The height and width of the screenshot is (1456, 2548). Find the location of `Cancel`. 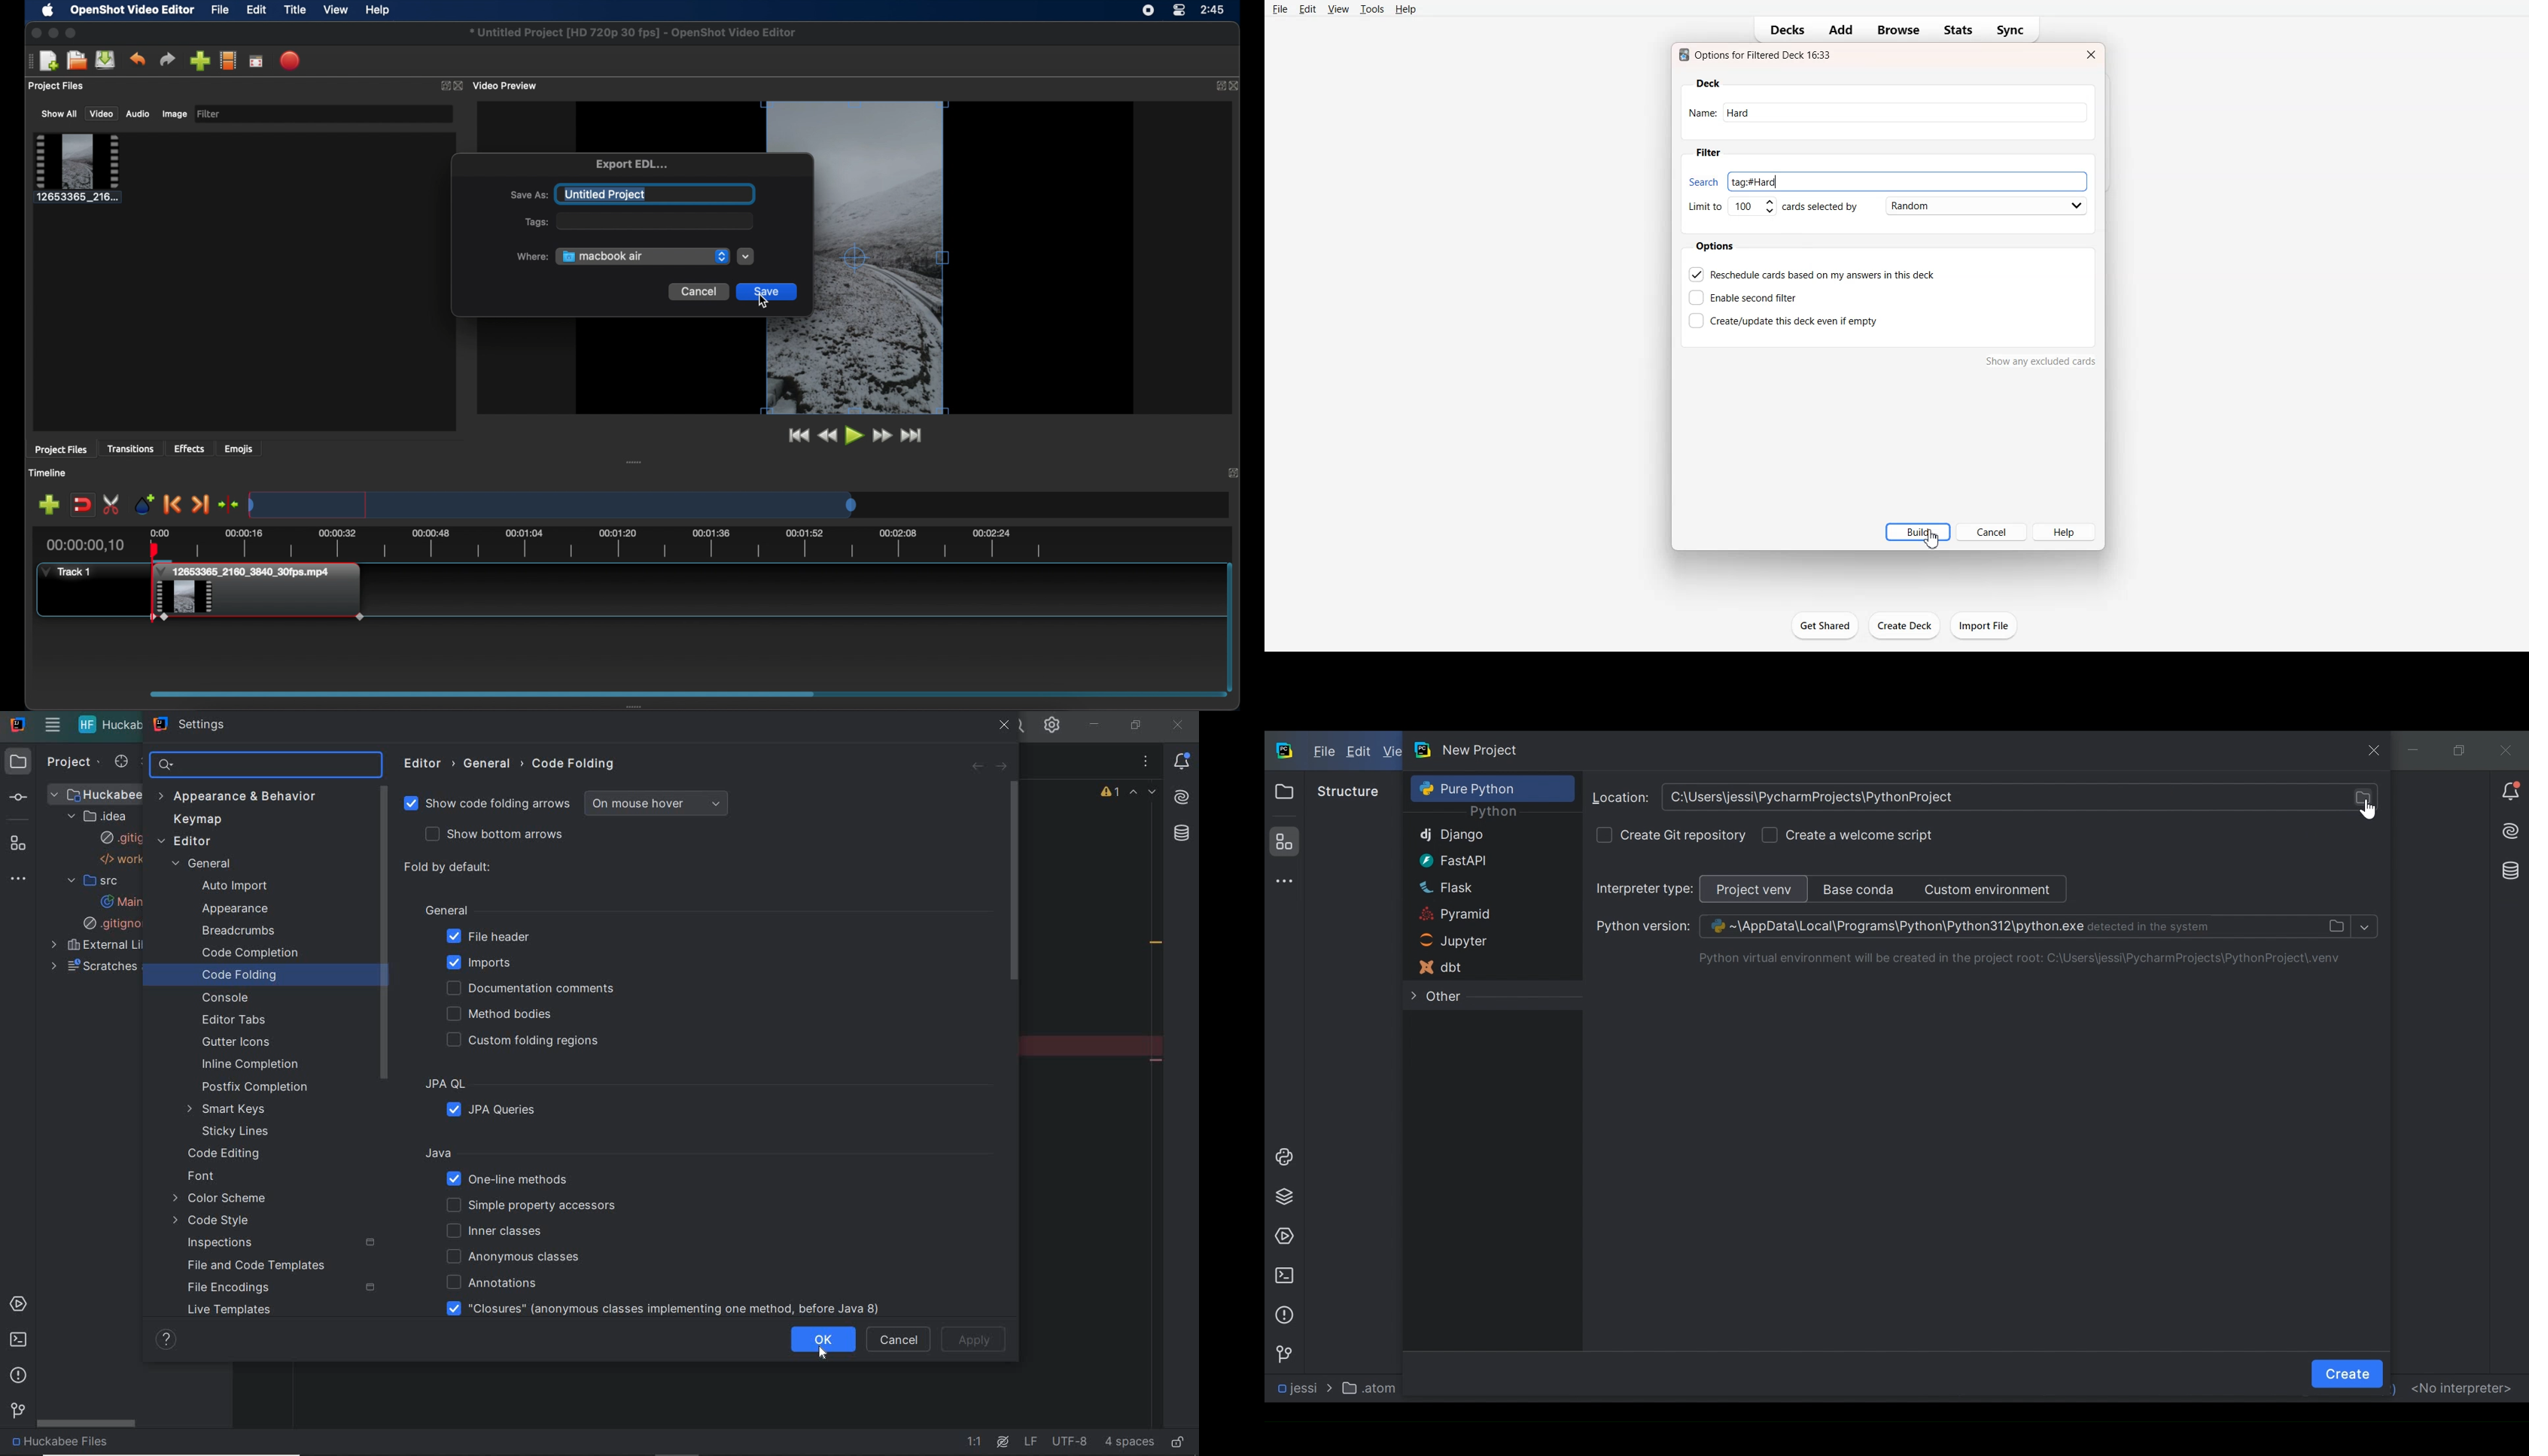

Cancel is located at coordinates (1991, 532).